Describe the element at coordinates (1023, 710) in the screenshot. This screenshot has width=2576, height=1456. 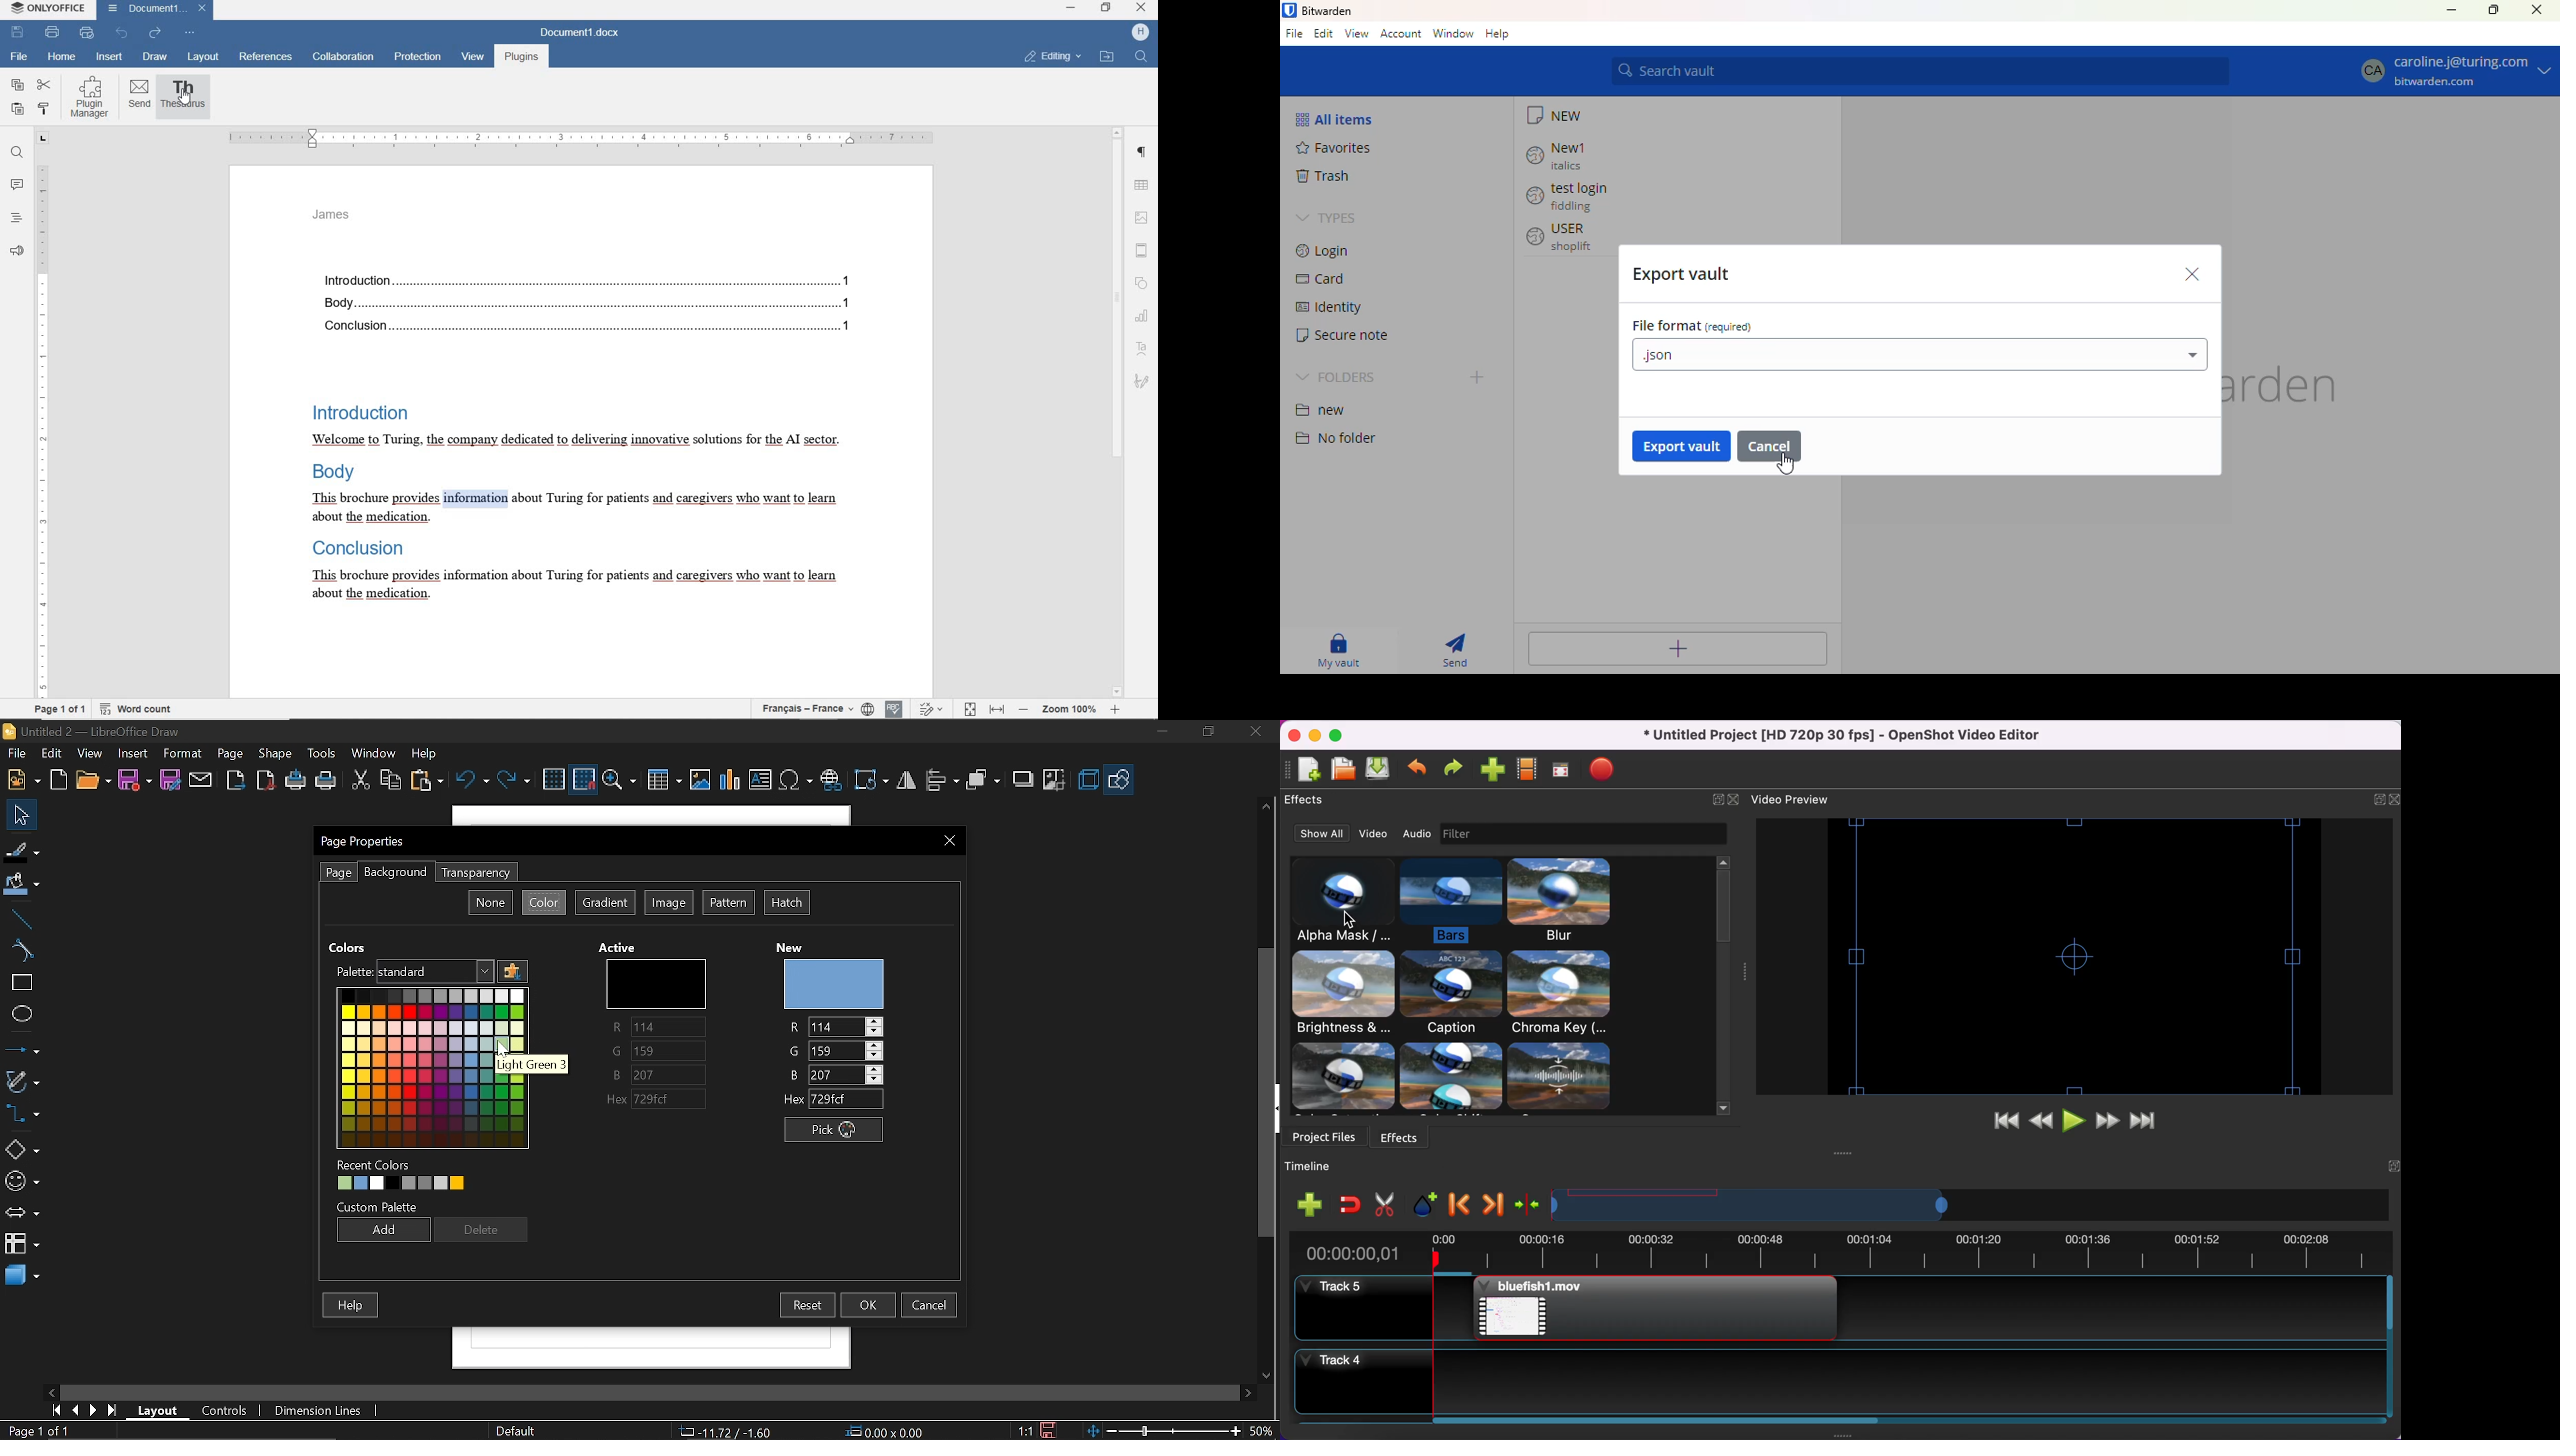
I see `zoom out` at that location.